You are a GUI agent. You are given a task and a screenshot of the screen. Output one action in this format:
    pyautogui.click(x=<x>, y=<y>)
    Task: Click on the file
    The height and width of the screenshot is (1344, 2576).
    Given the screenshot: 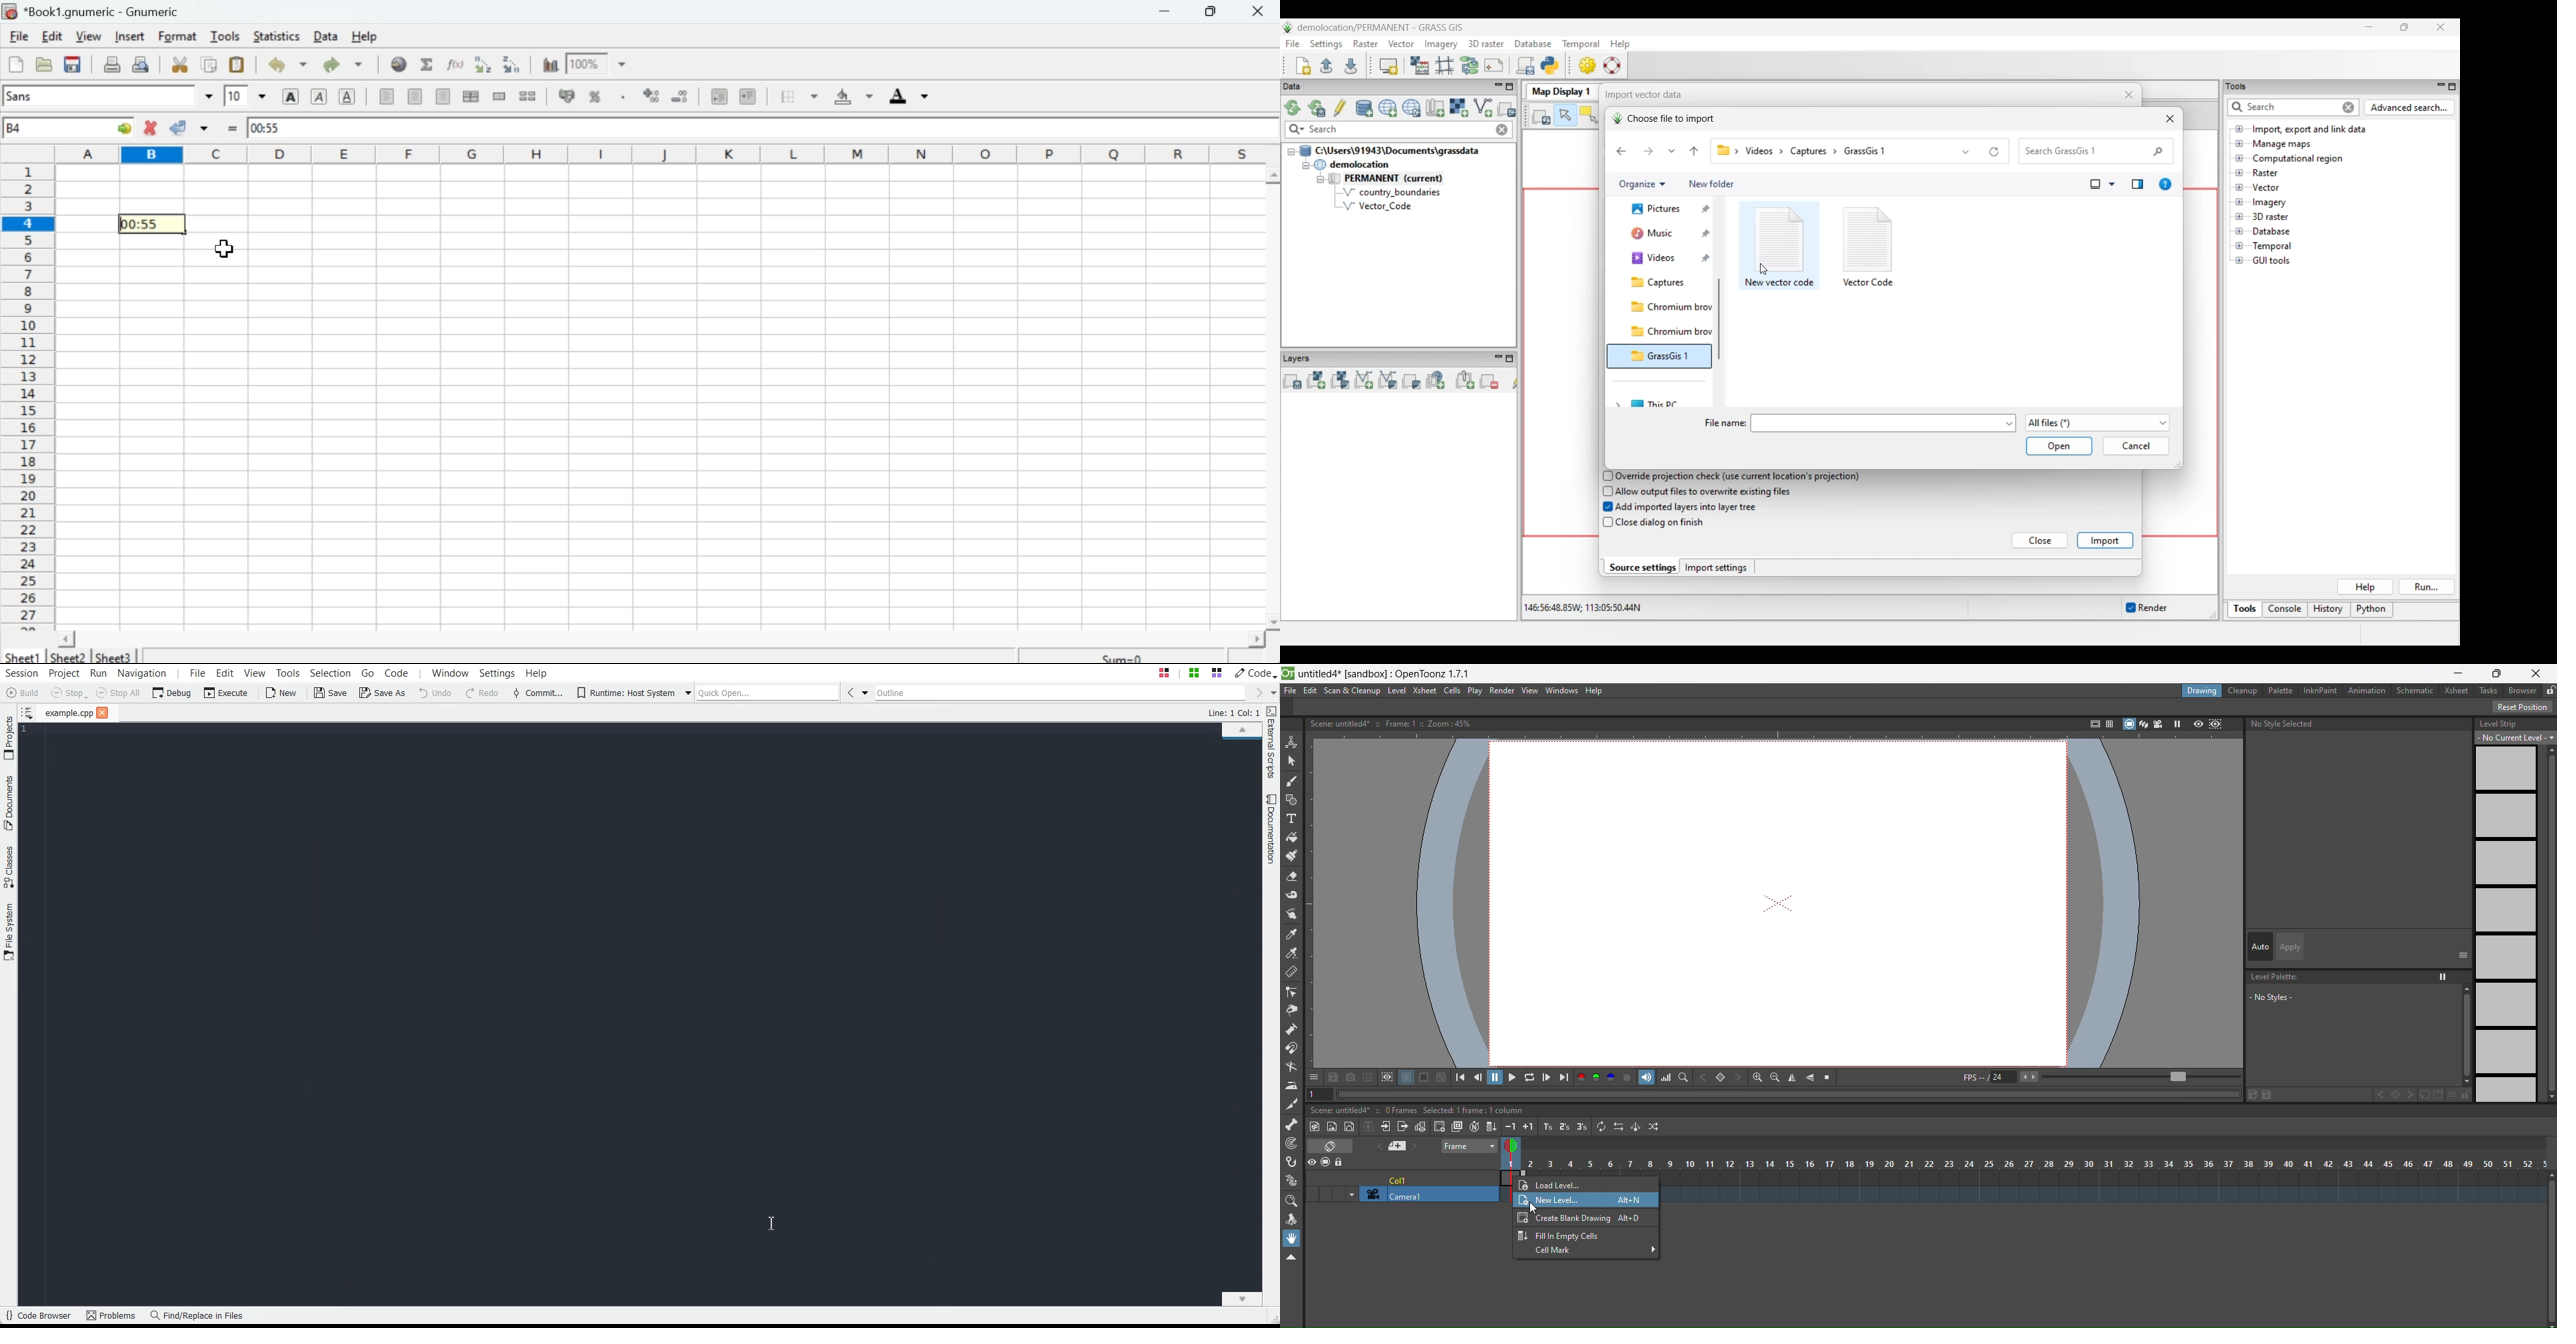 What is the action you would take?
    pyautogui.click(x=1291, y=691)
    